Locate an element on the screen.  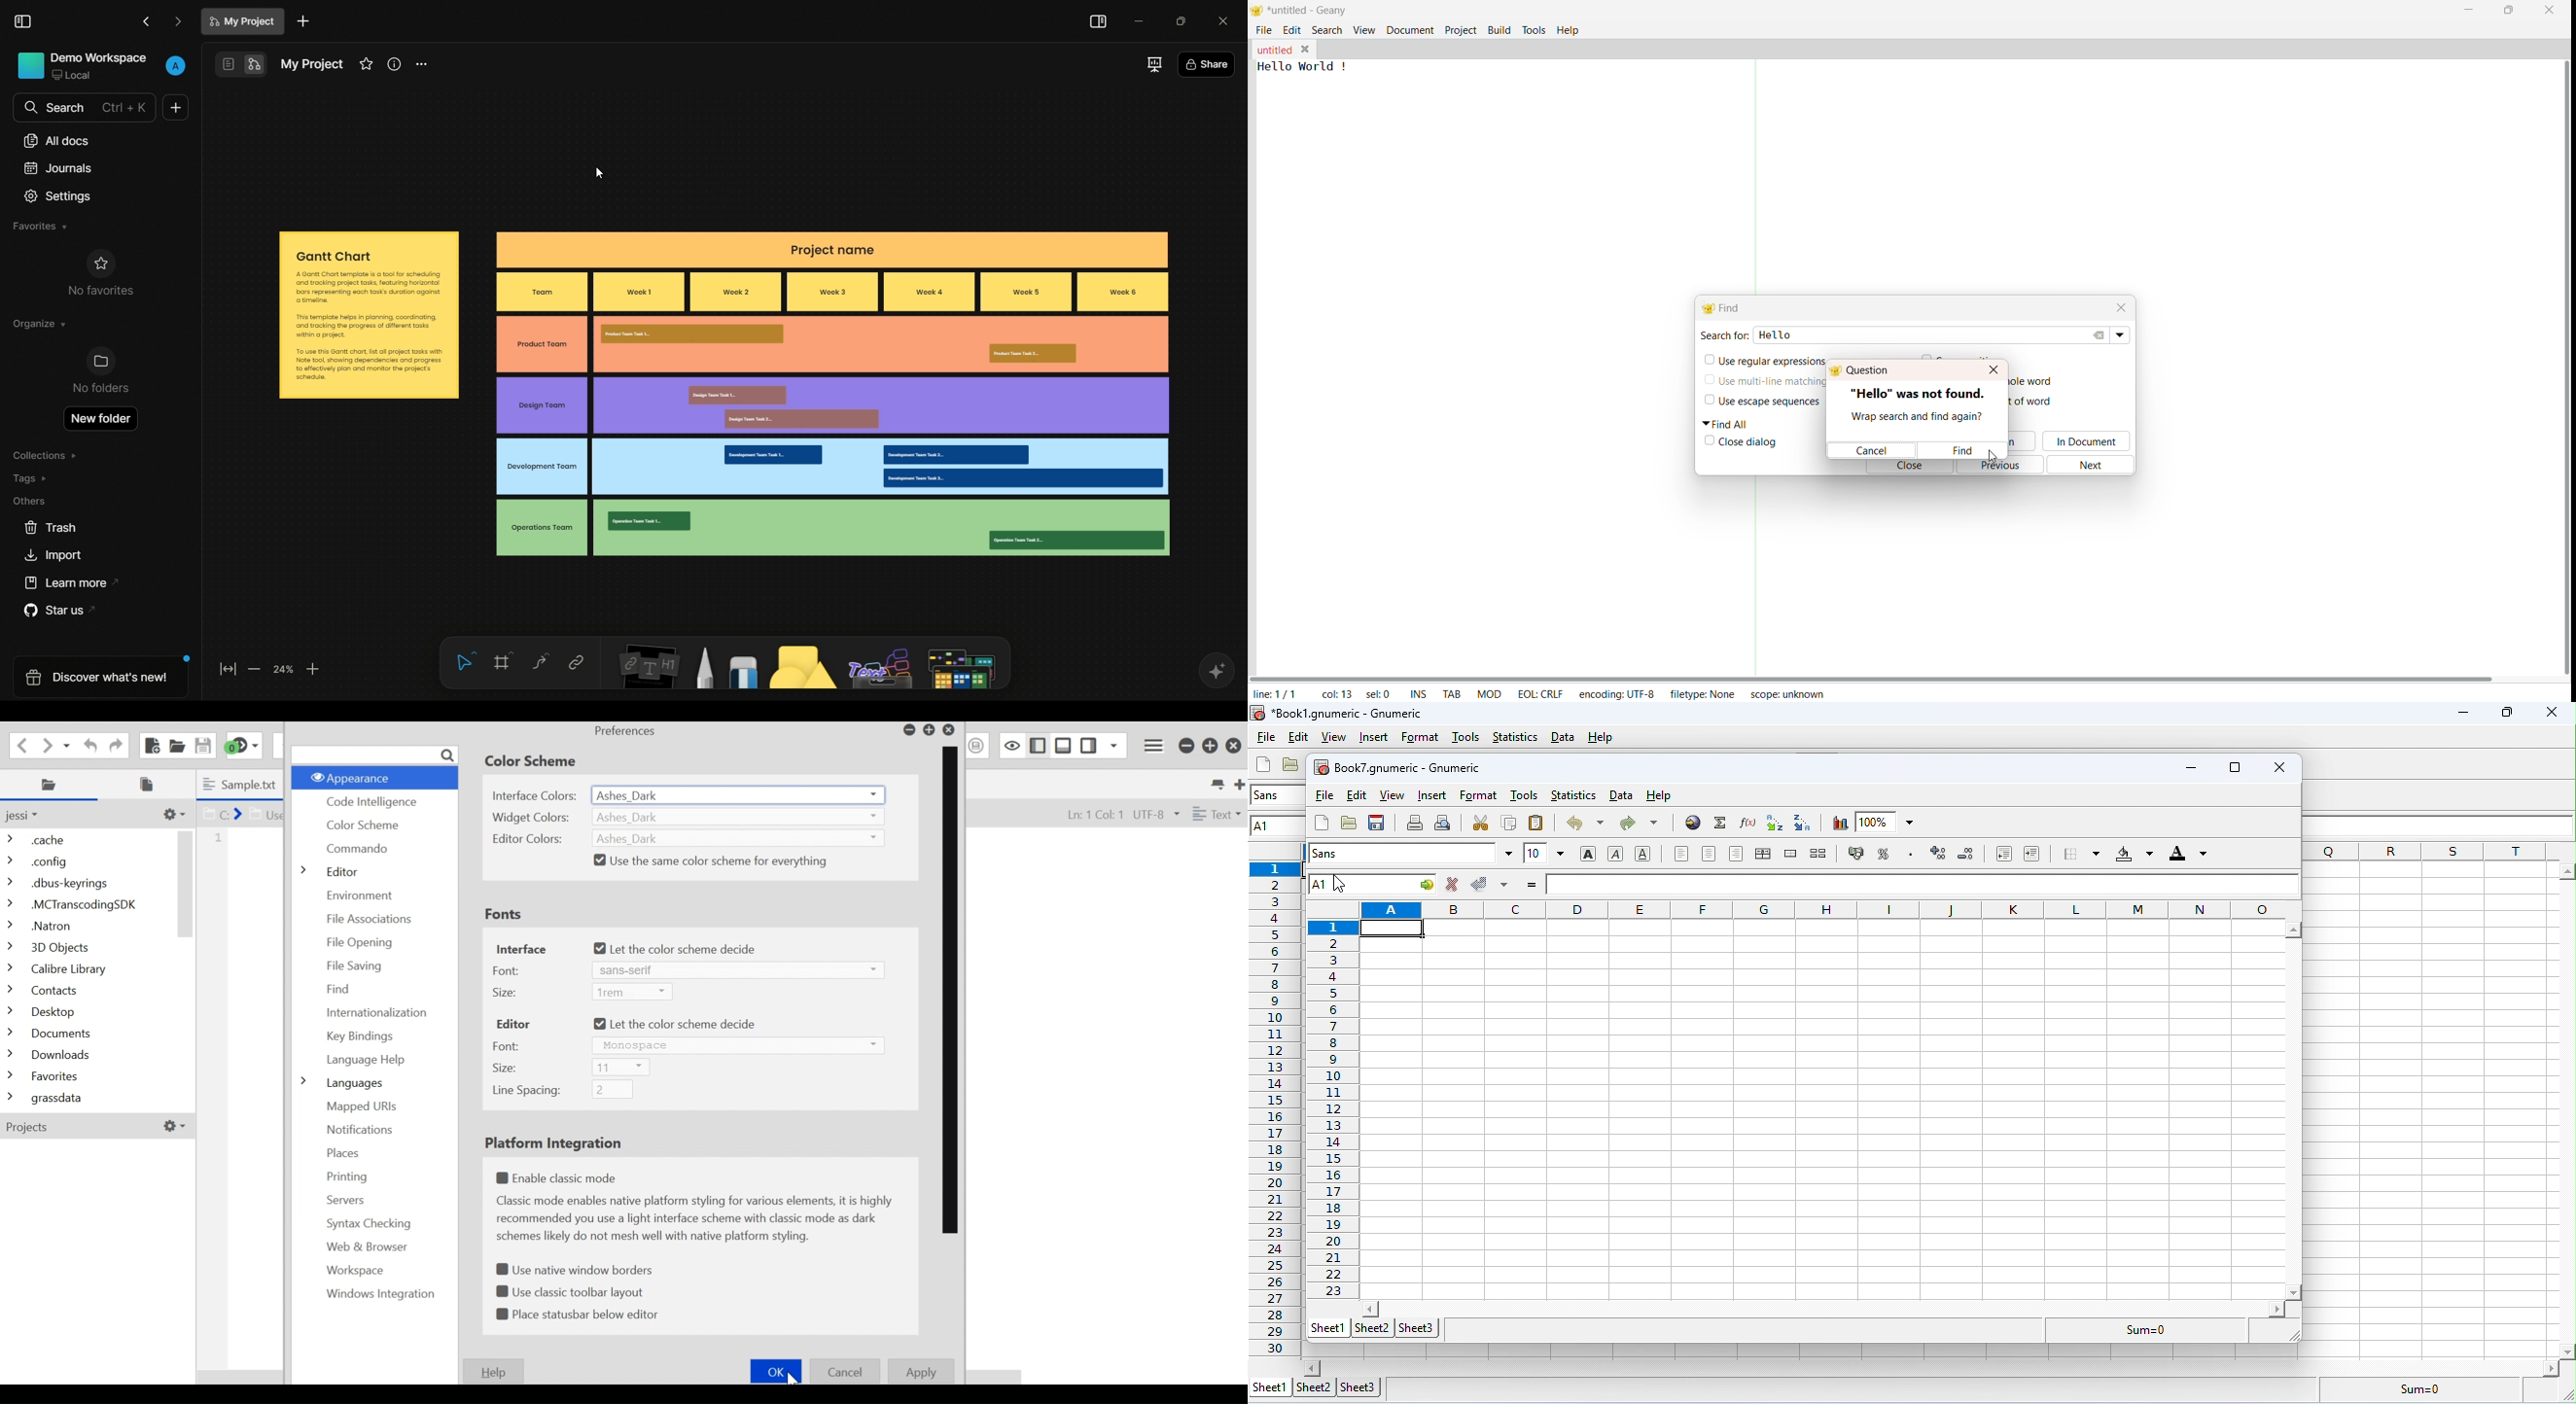
Code Intelligence is located at coordinates (369, 803).